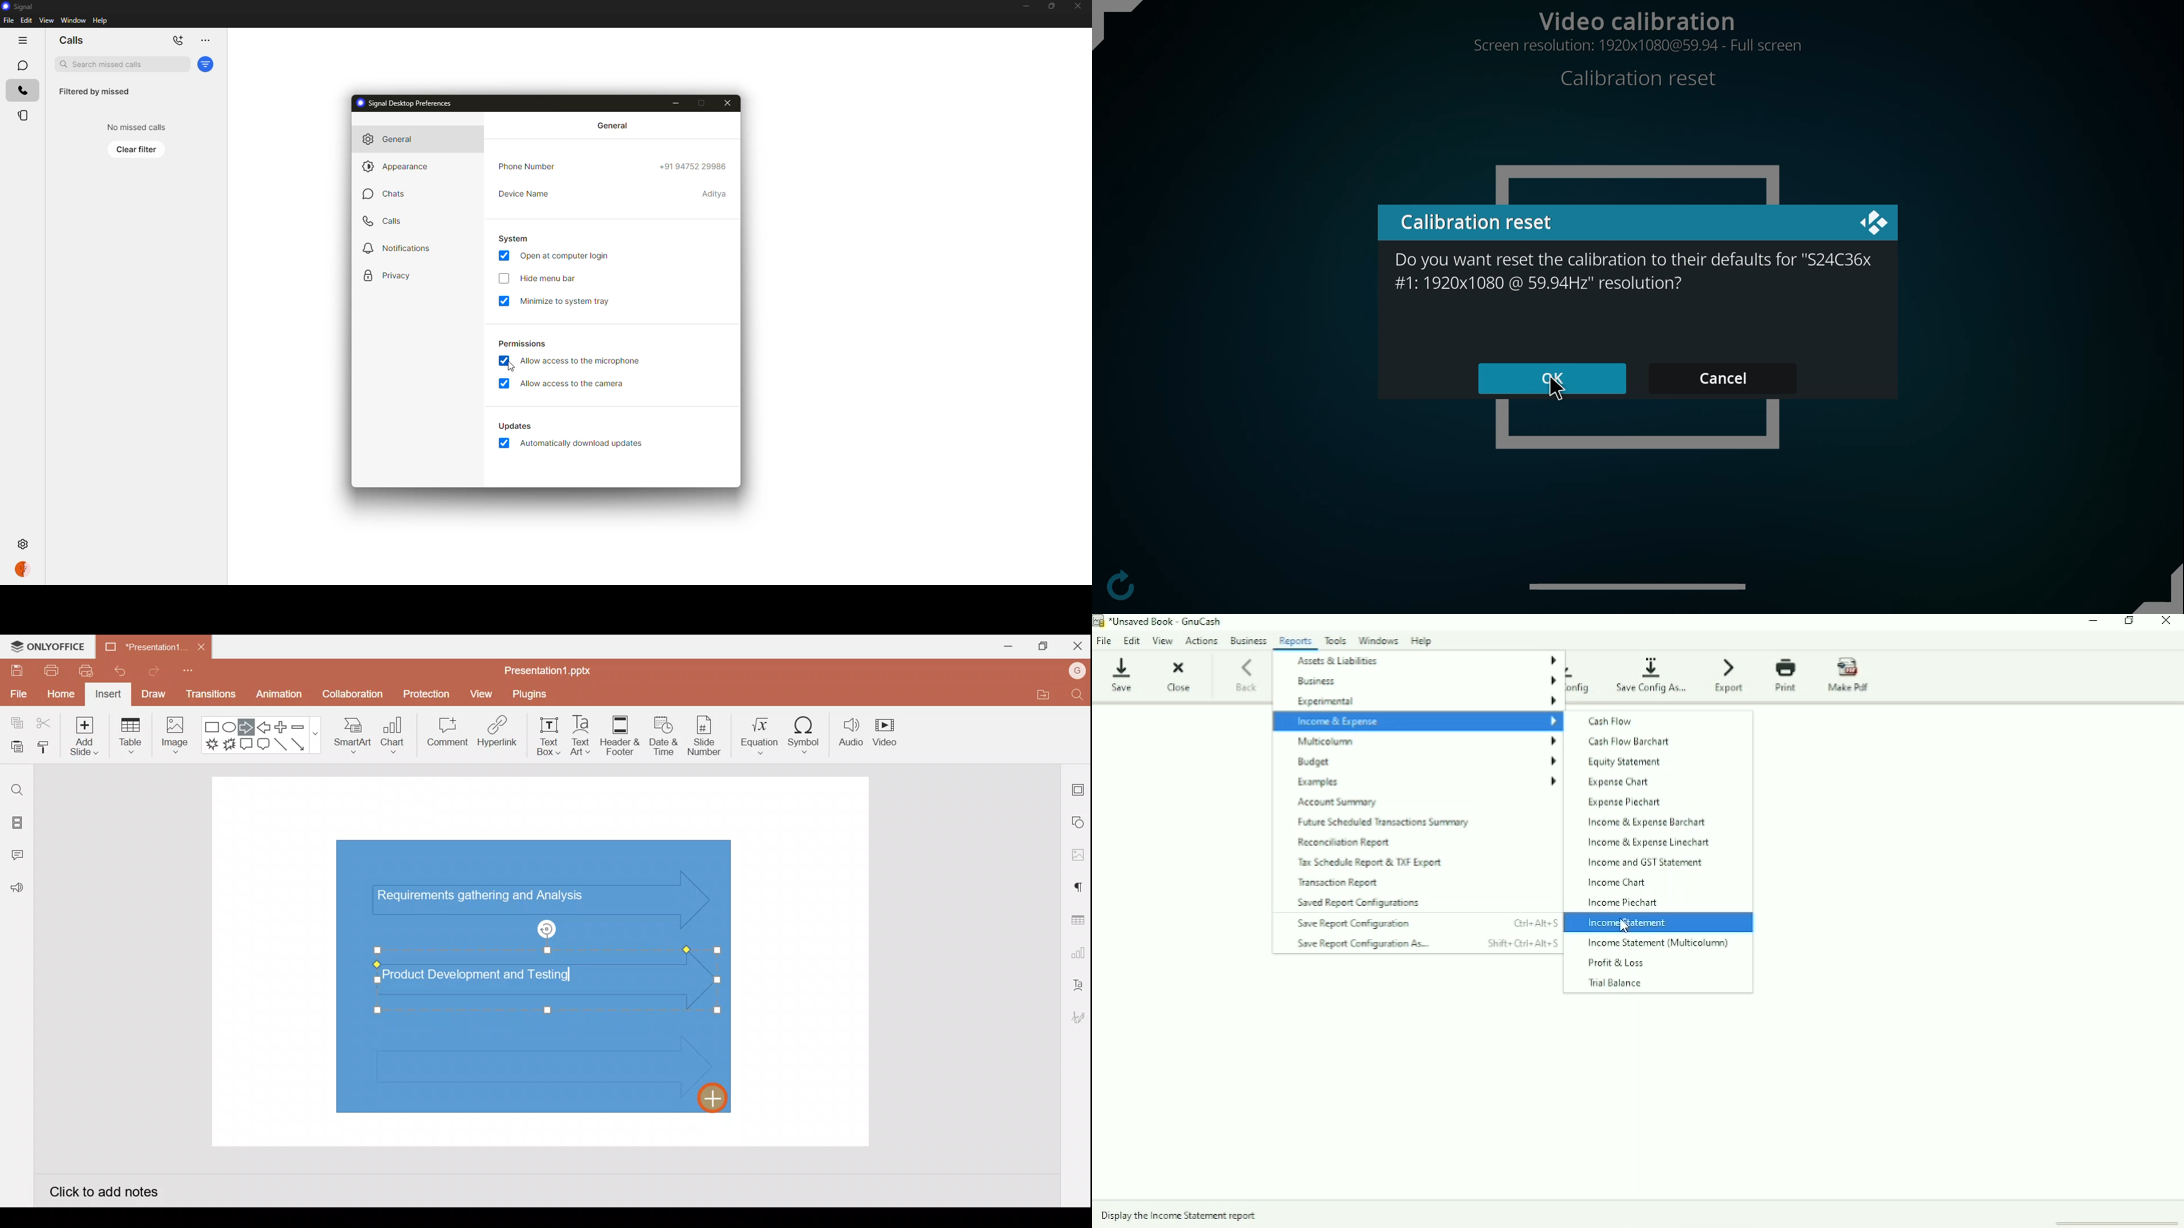 The image size is (2184, 1232). What do you see at coordinates (46, 20) in the screenshot?
I see `view` at bounding box center [46, 20].